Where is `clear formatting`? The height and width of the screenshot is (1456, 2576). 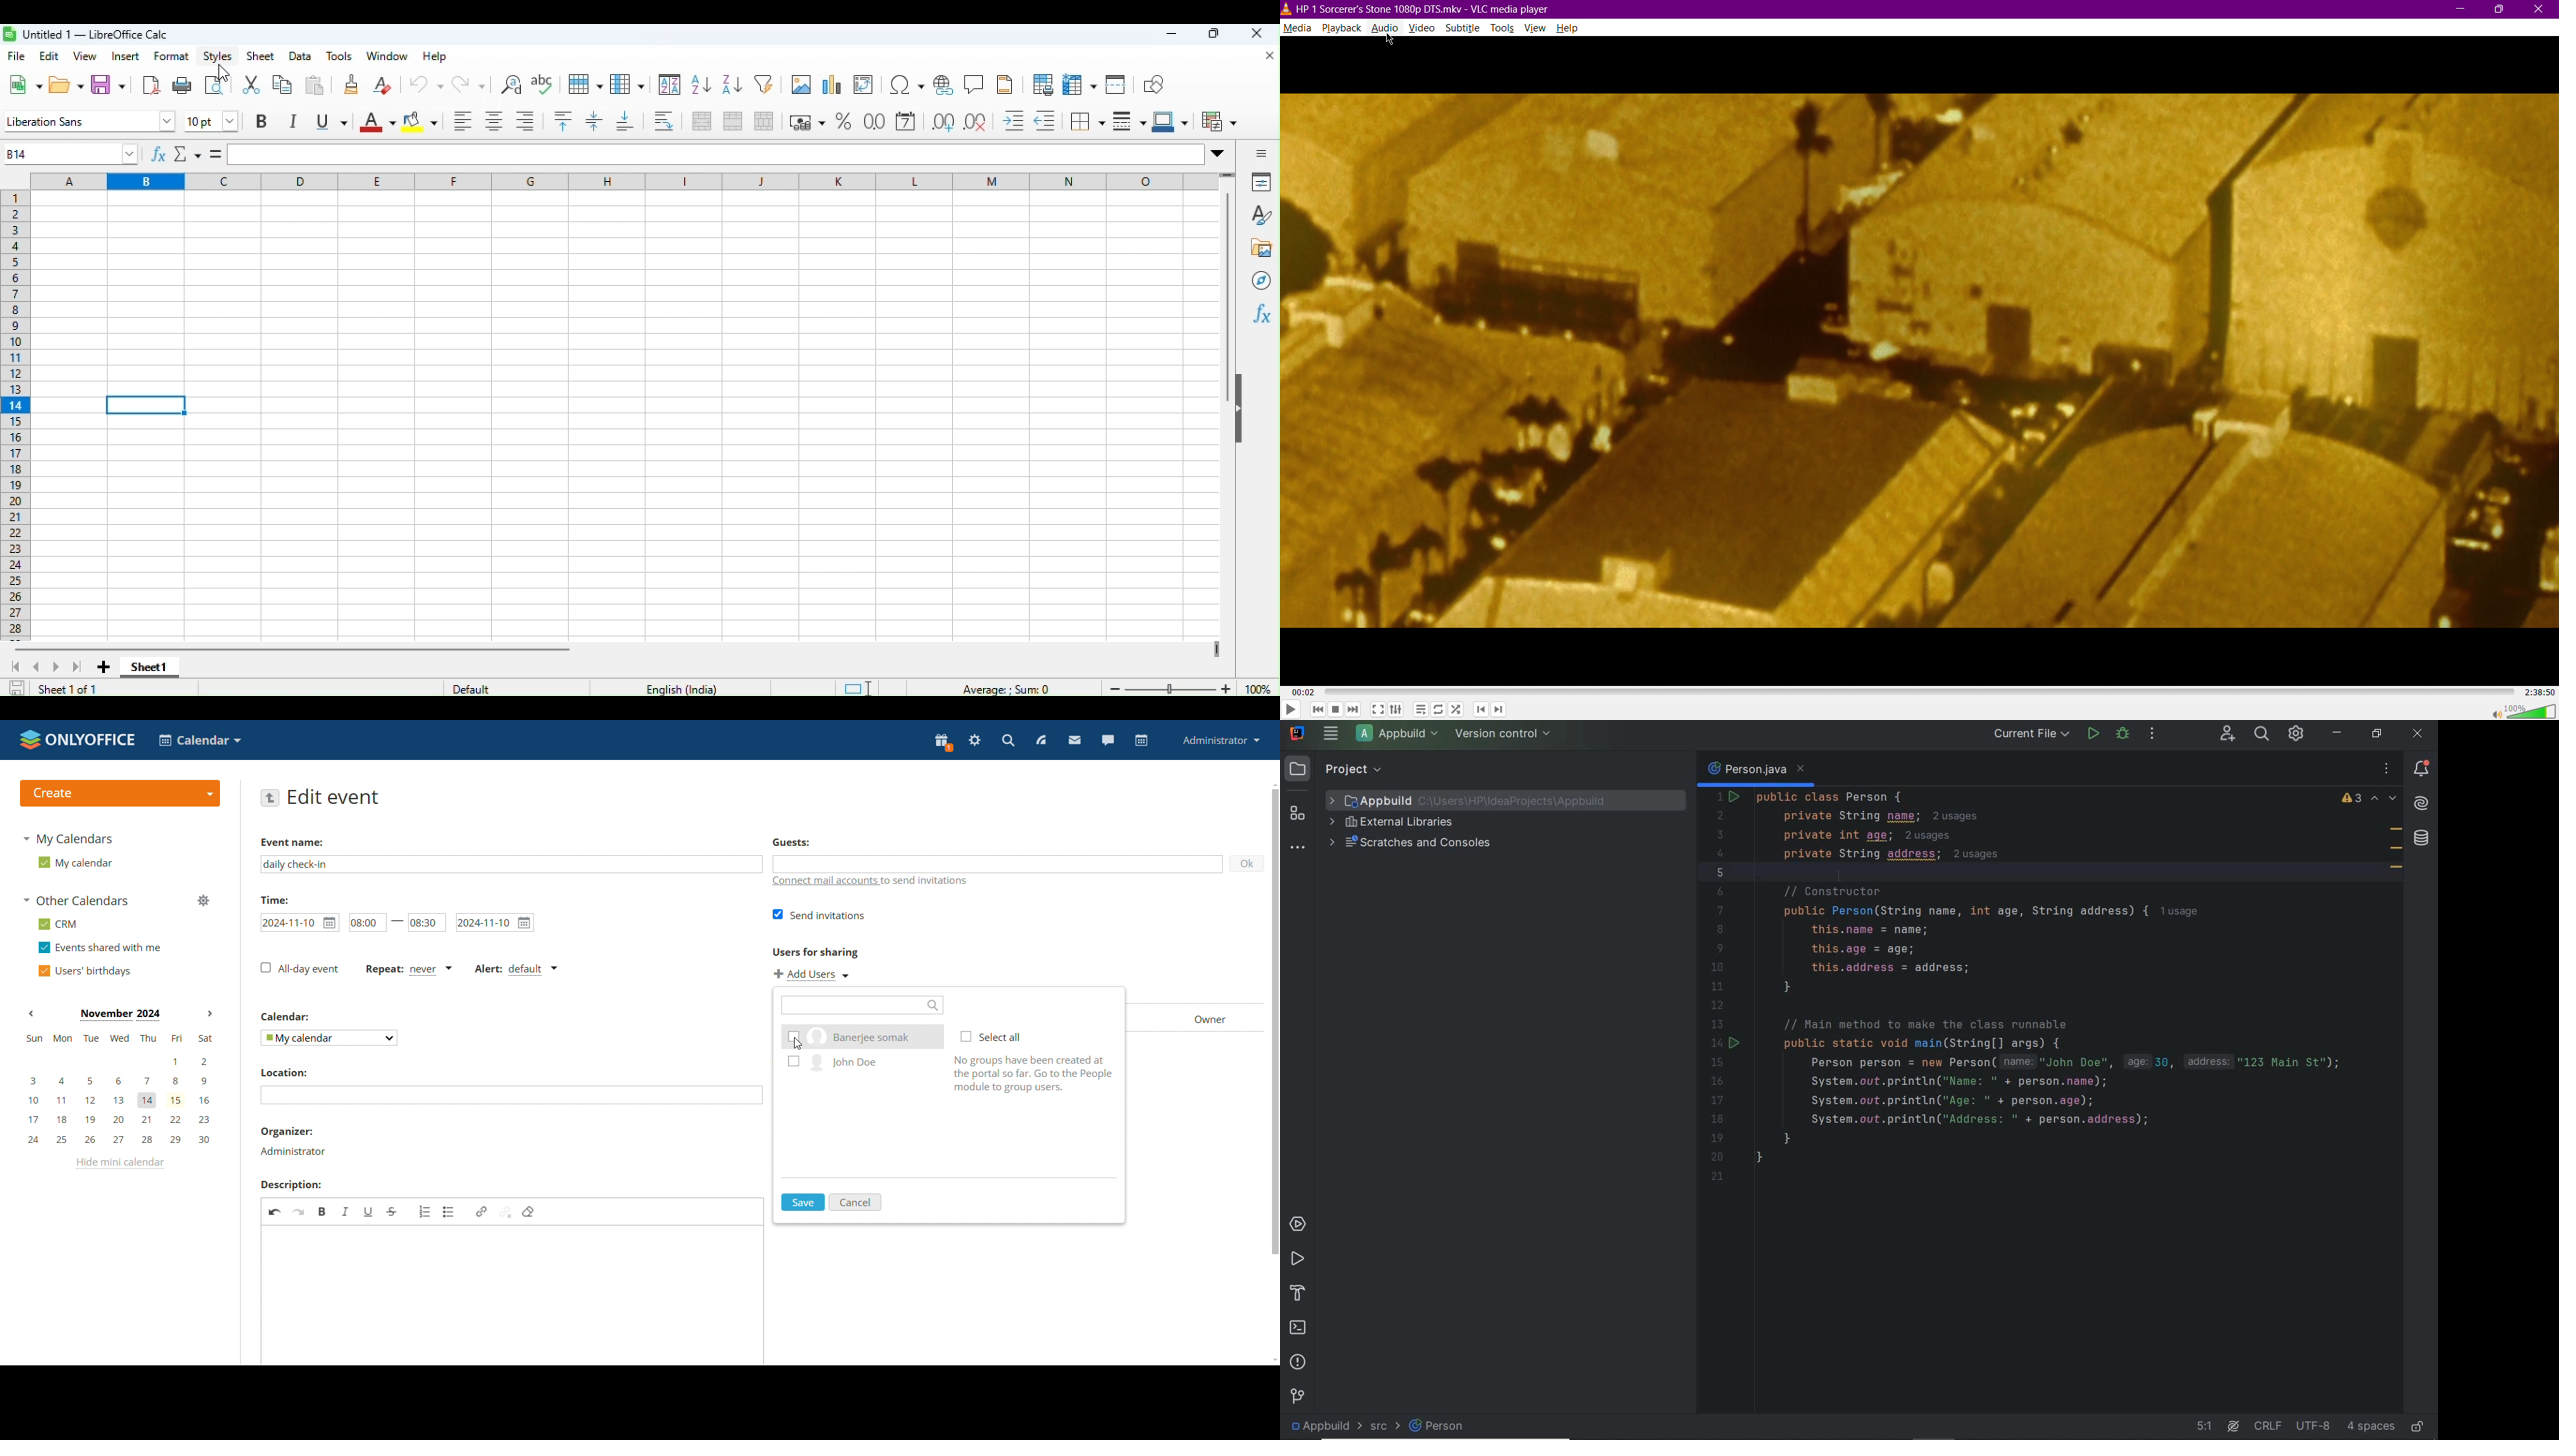 clear formatting is located at coordinates (382, 81).